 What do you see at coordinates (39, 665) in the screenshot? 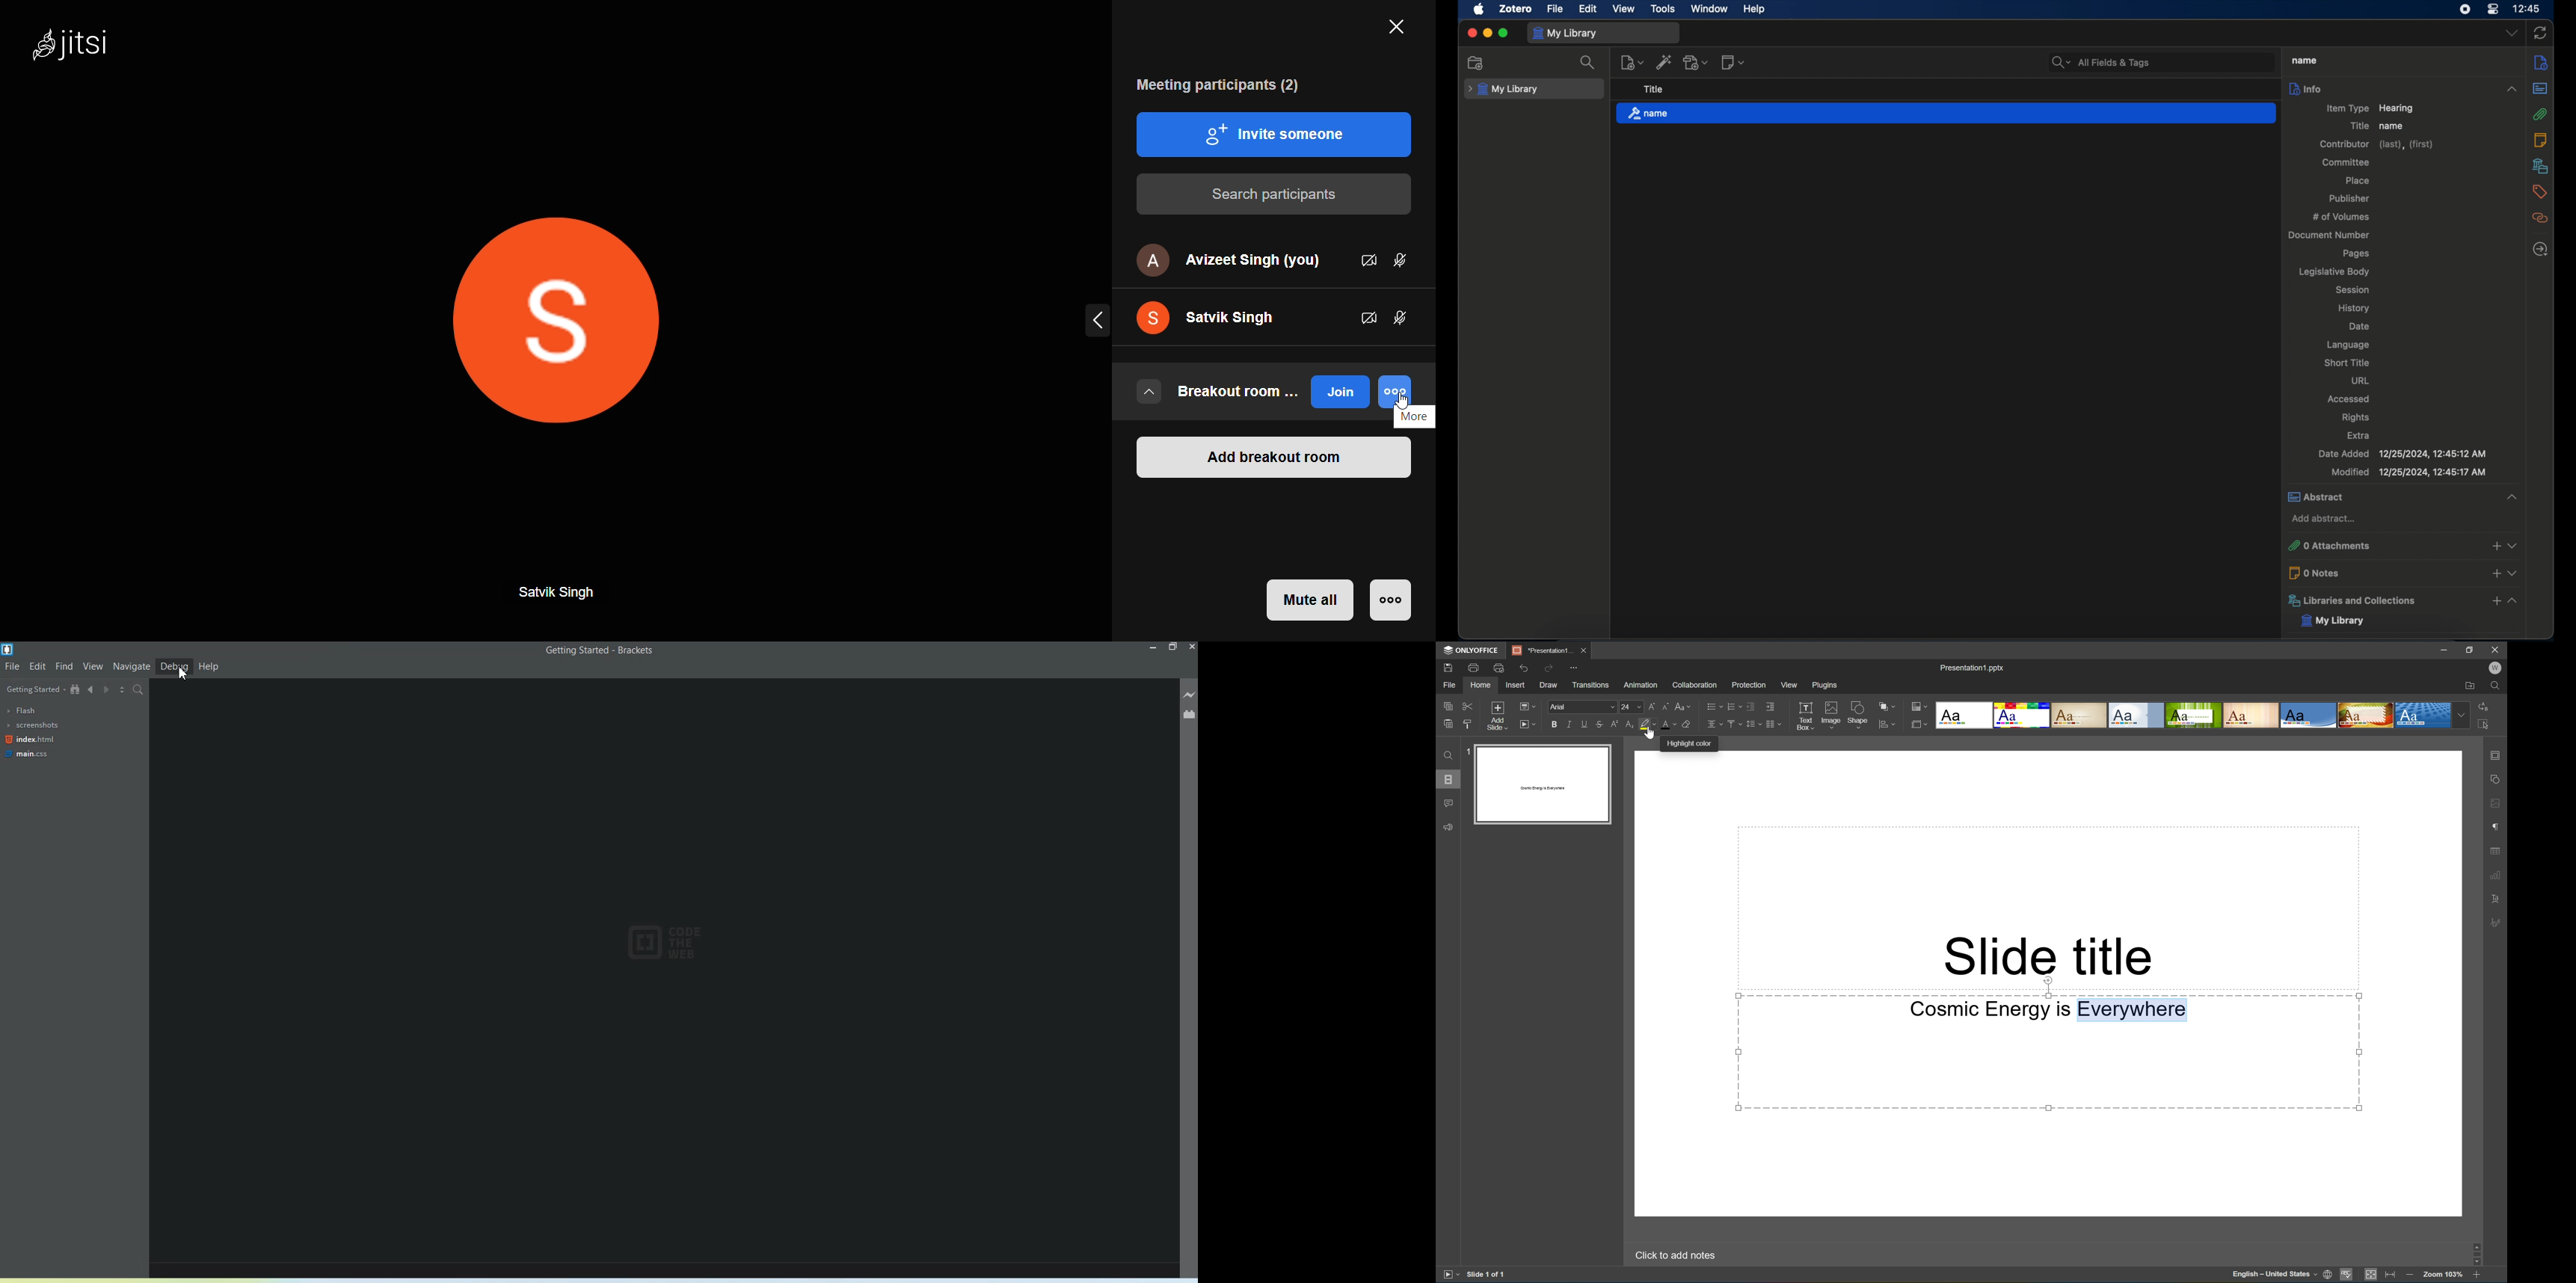
I see `Edit` at bounding box center [39, 665].